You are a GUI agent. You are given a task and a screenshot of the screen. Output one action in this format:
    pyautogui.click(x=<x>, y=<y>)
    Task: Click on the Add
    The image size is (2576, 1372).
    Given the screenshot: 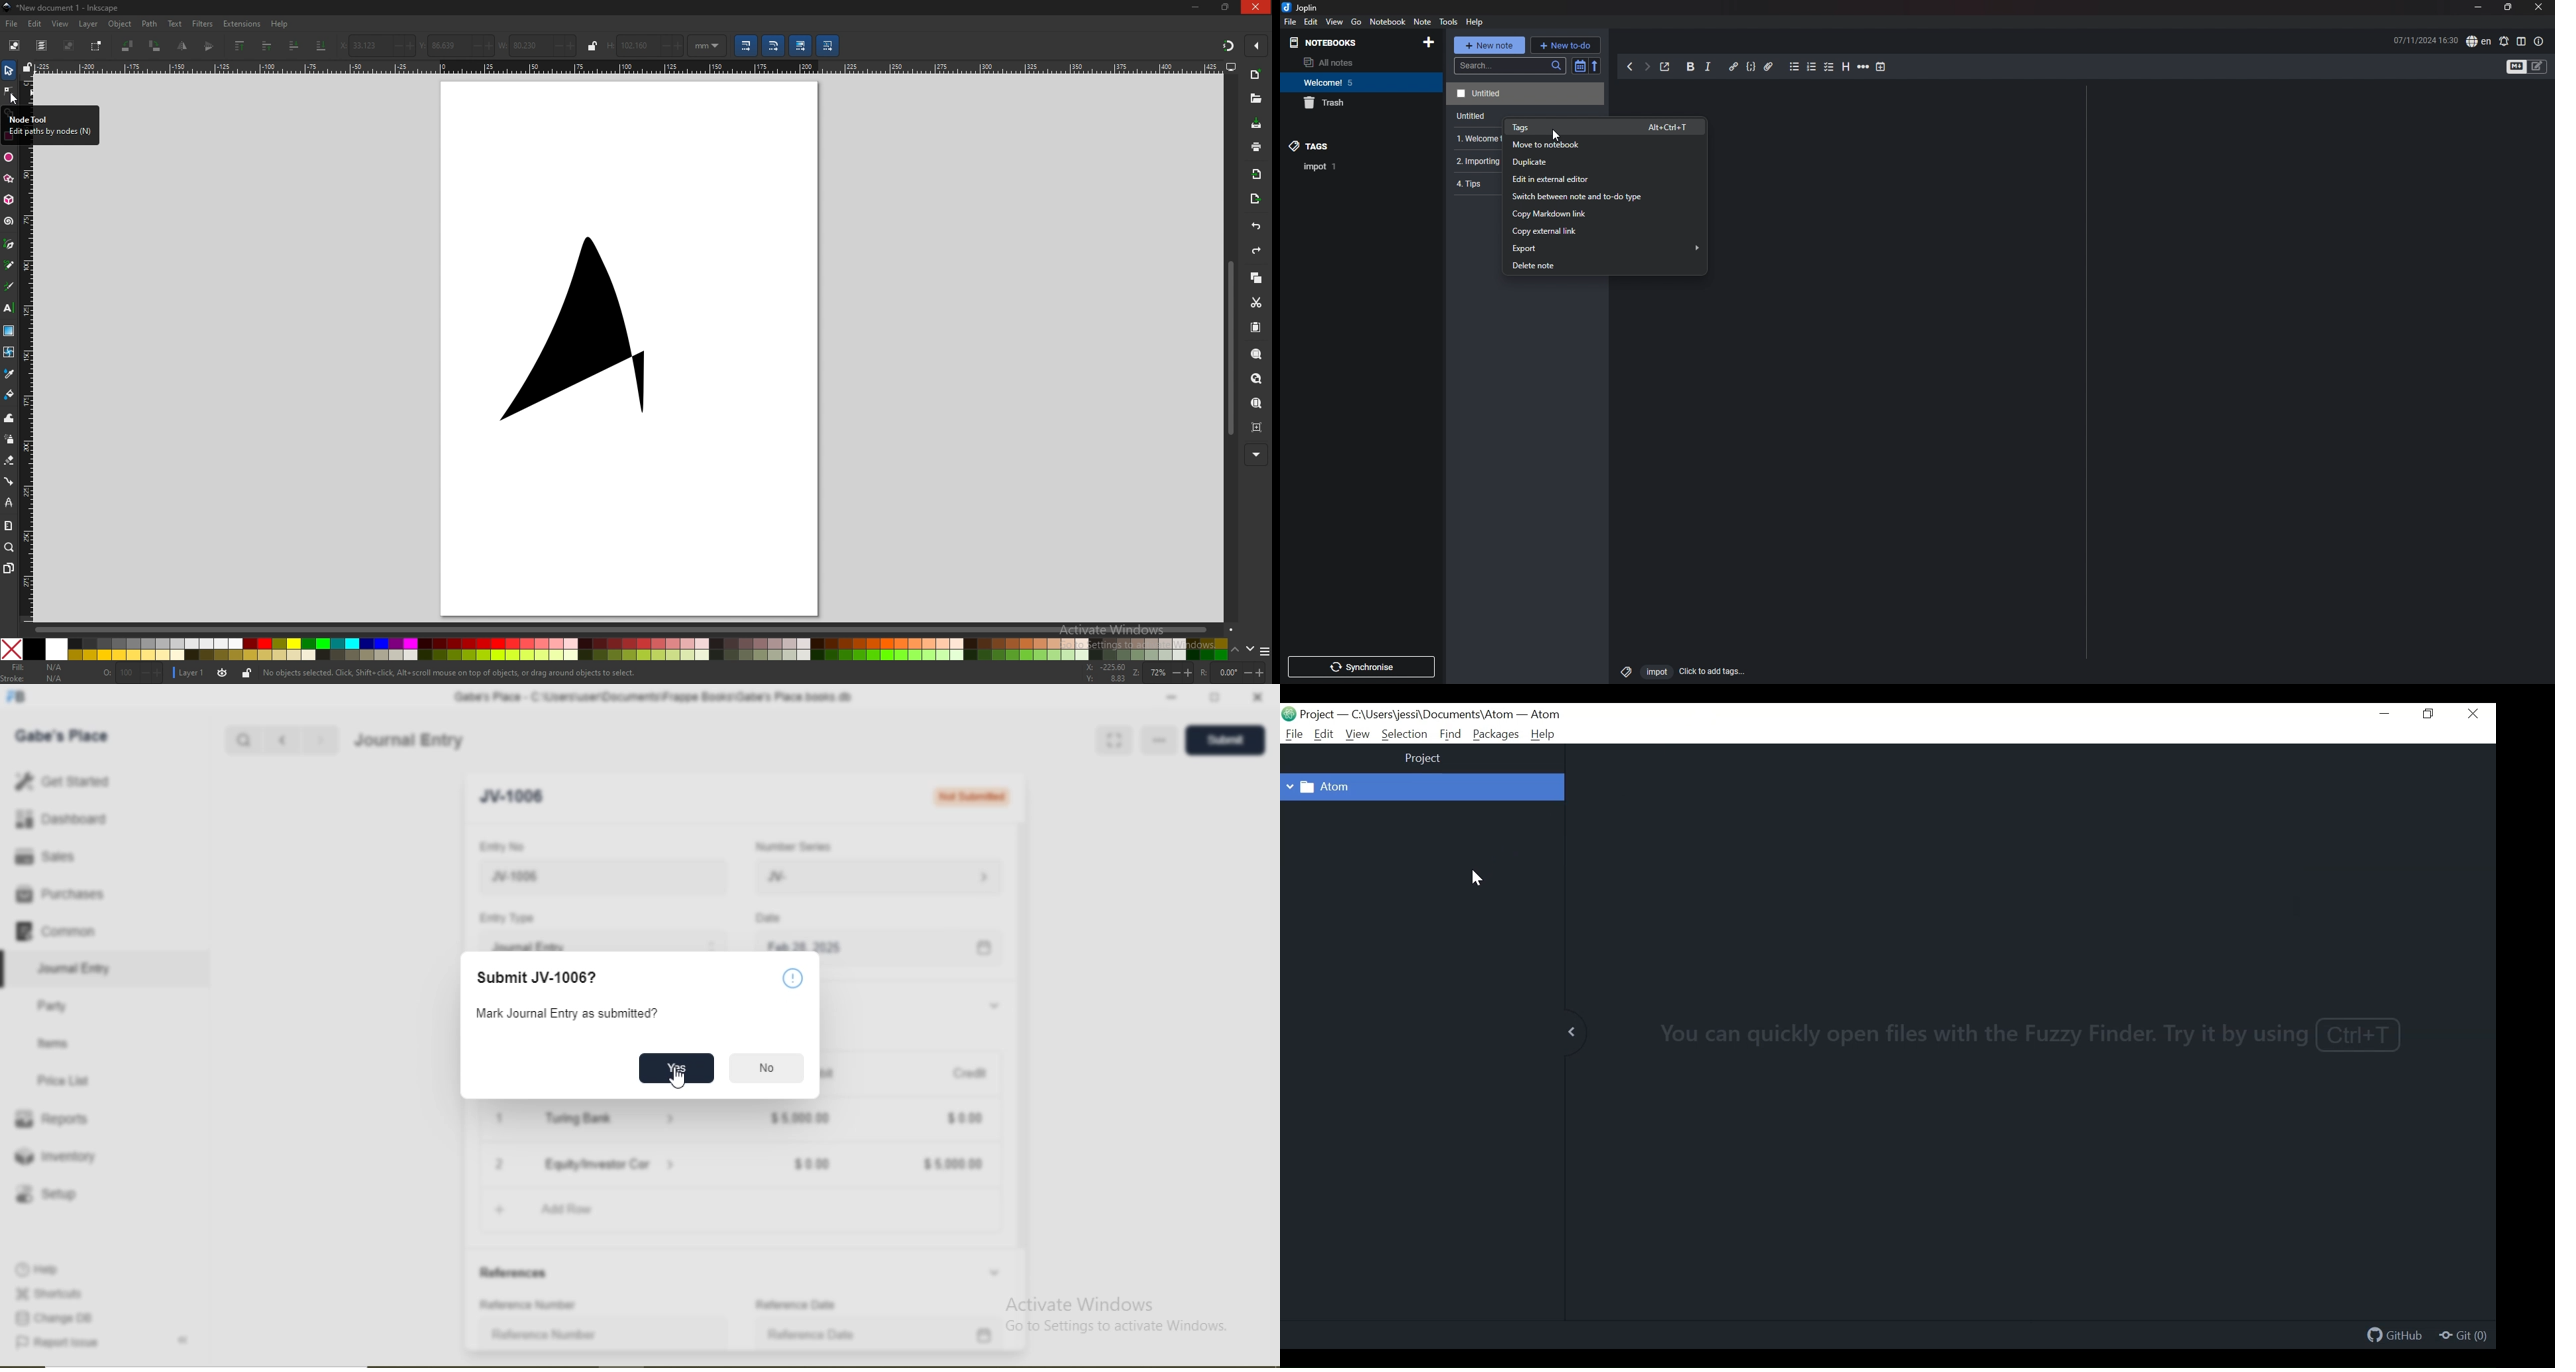 What is the action you would take?
    pyautogui.click(x=500, y=1210)
    